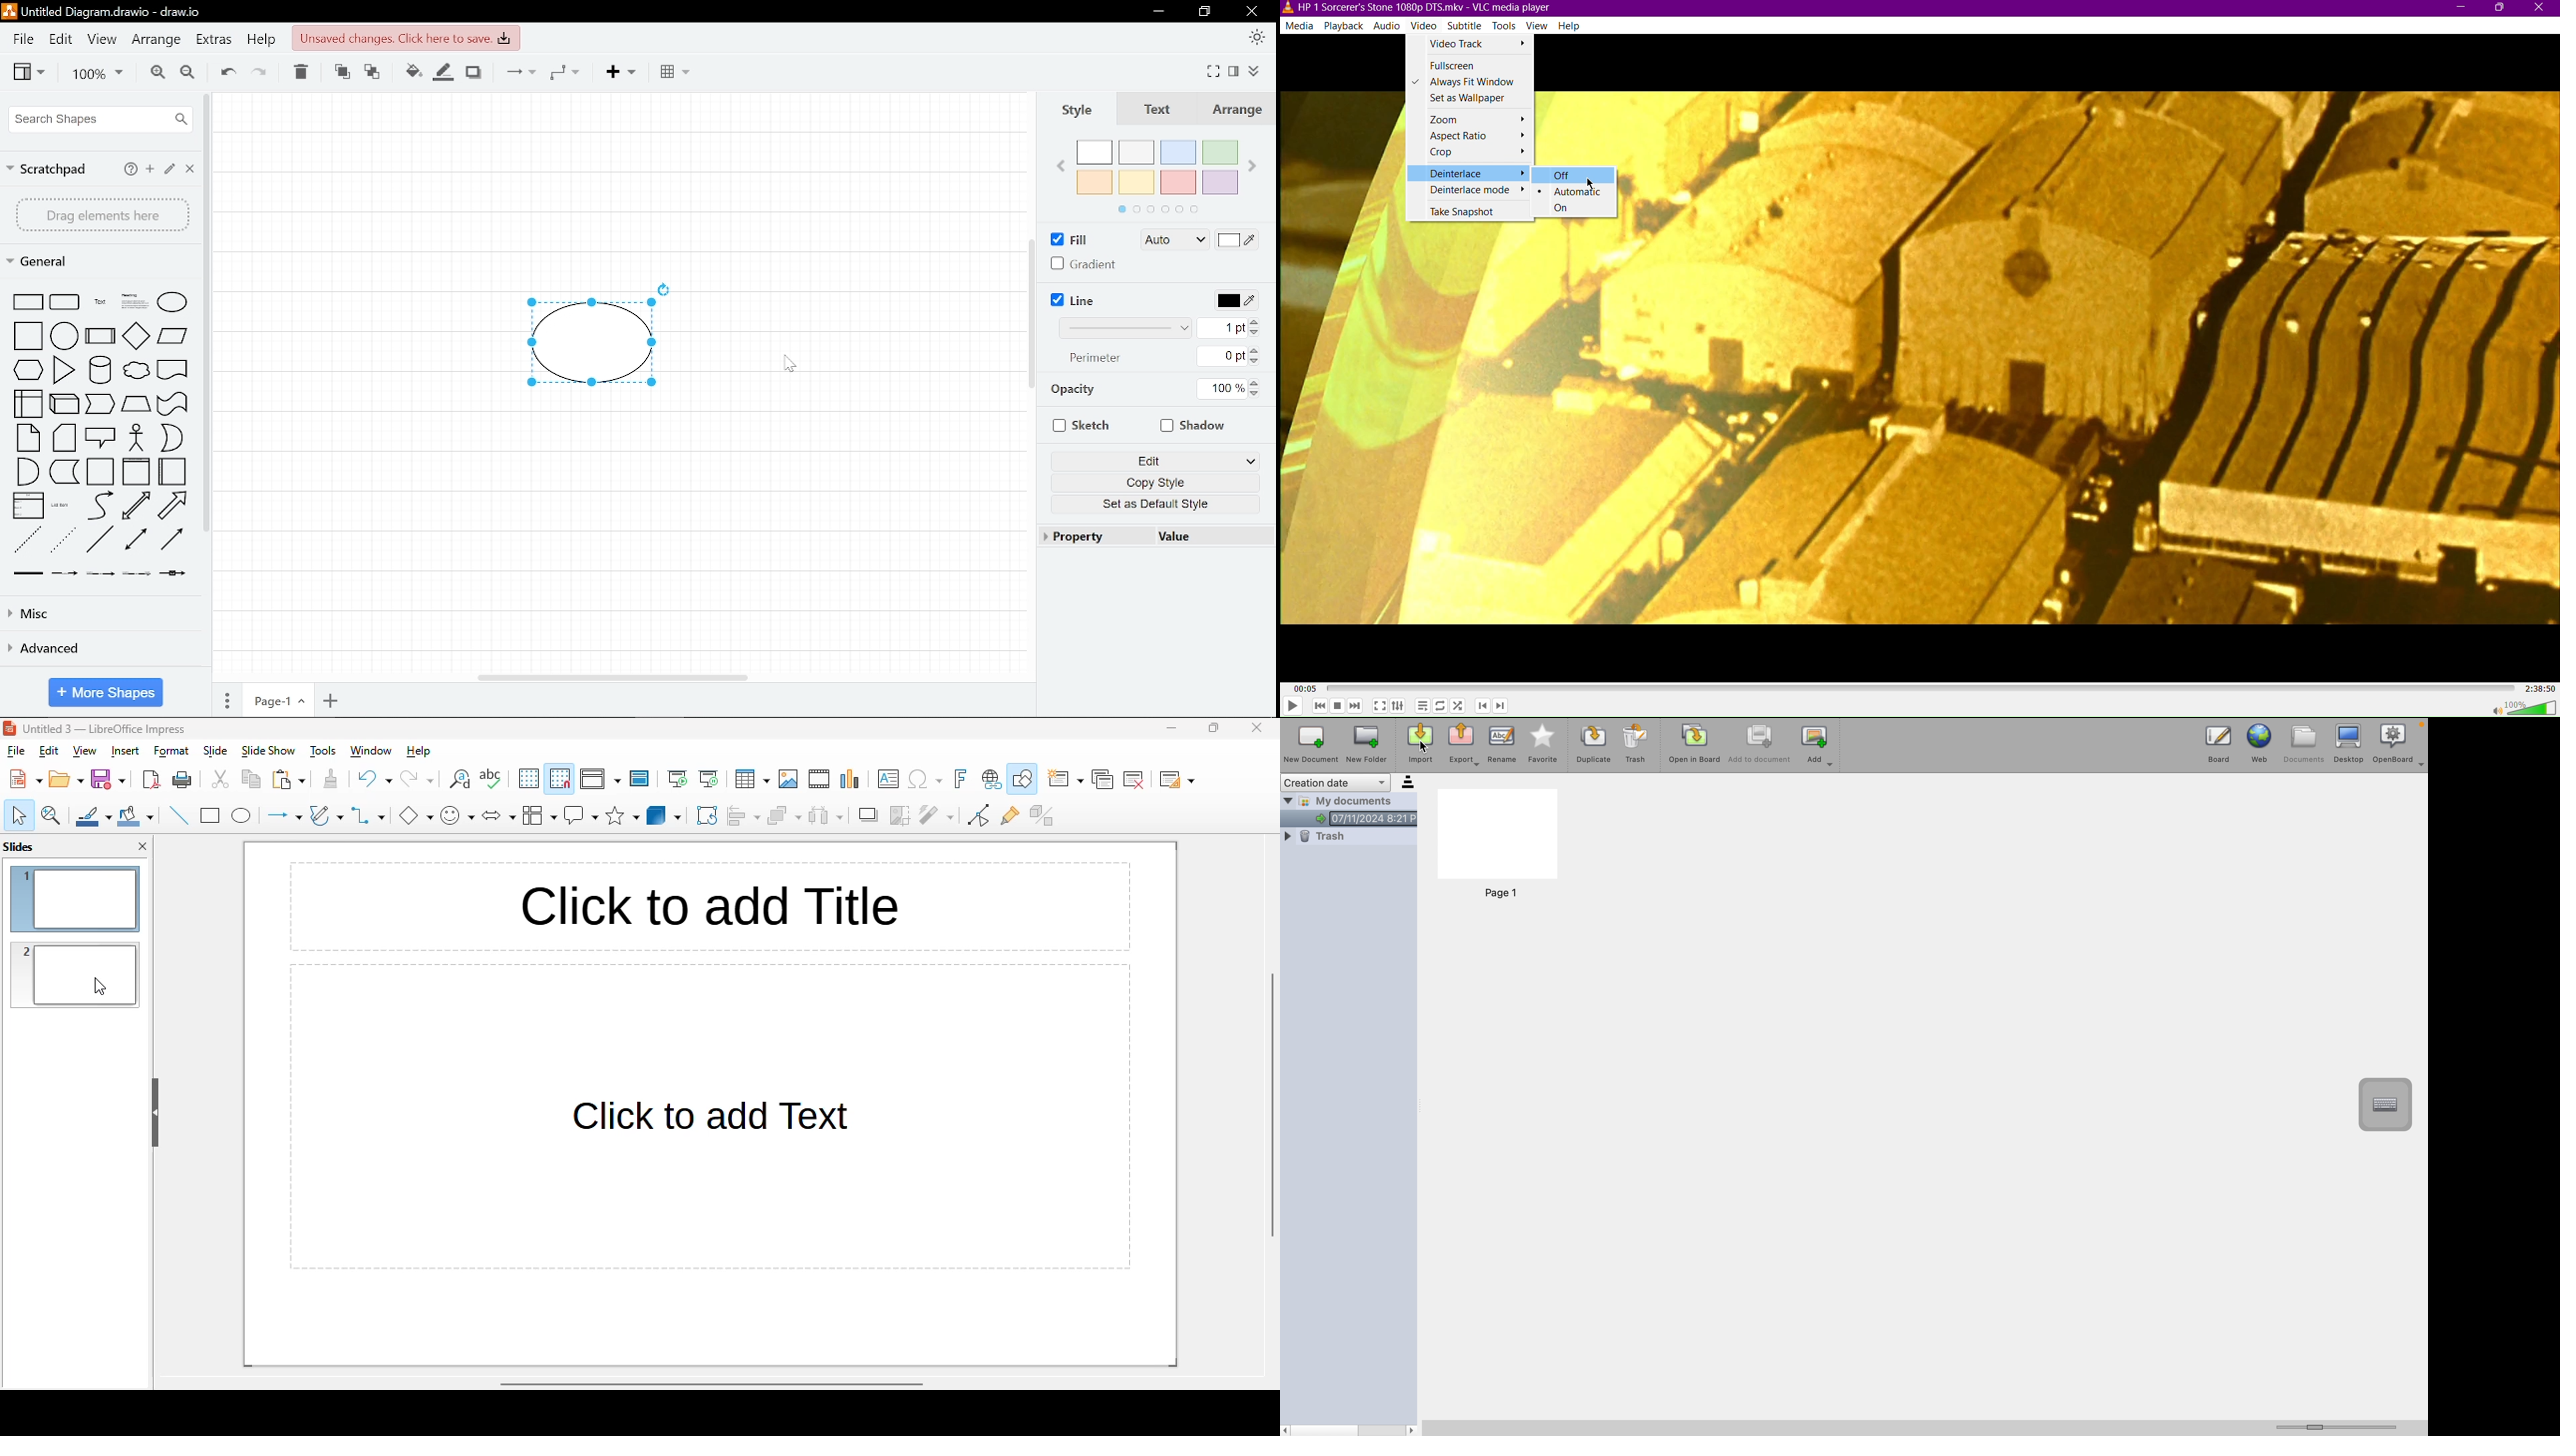 The height and width of the screenshot is (1456, 2576). What do you see at coordinates (1078, 425) in the screenshot?
I see `Sketch` at bounding box center [1078, 425].